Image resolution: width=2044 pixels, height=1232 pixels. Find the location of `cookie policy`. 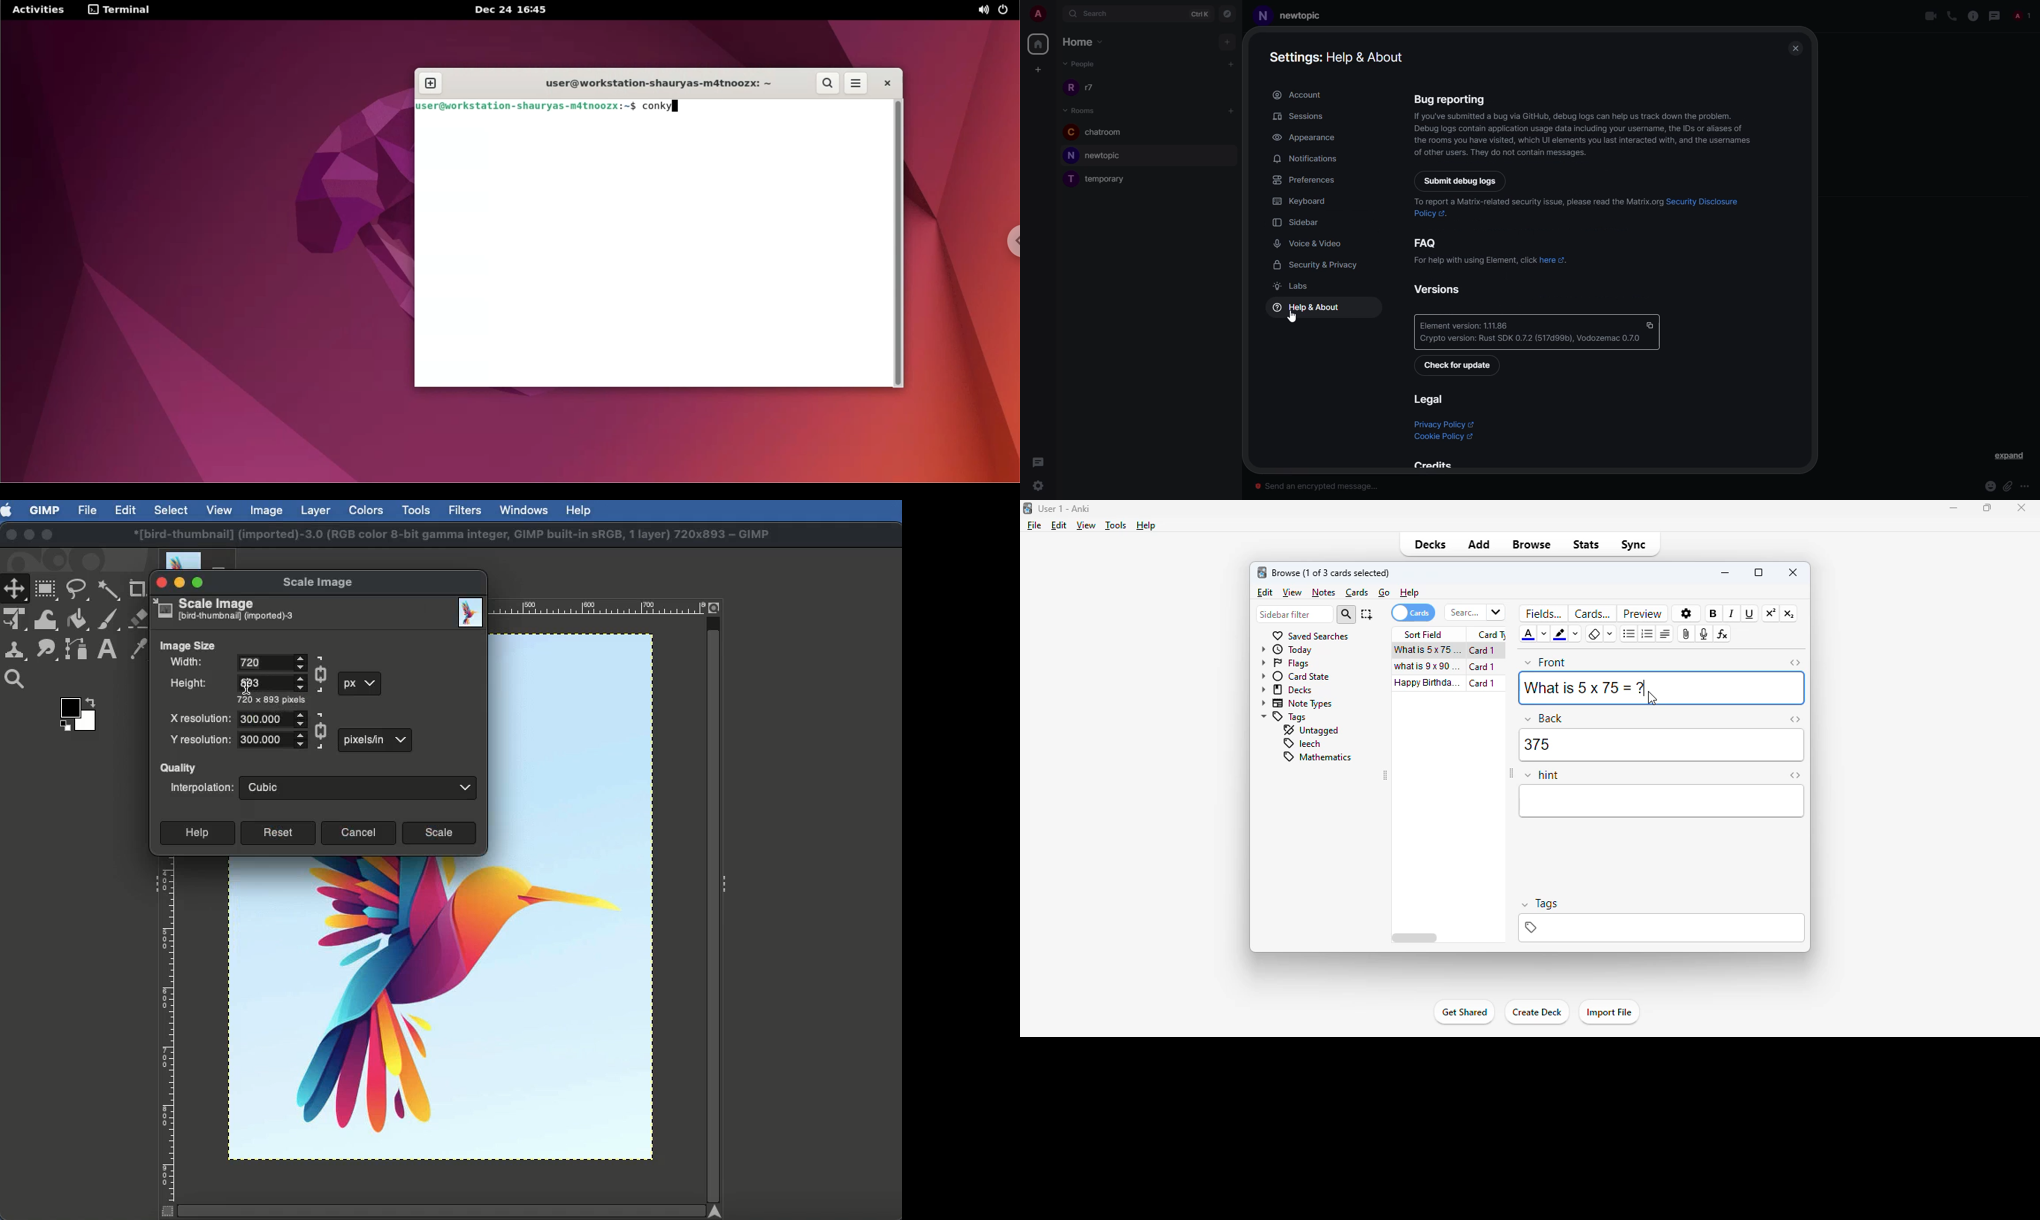

cookie policy is located at coordinates (1444, 437).